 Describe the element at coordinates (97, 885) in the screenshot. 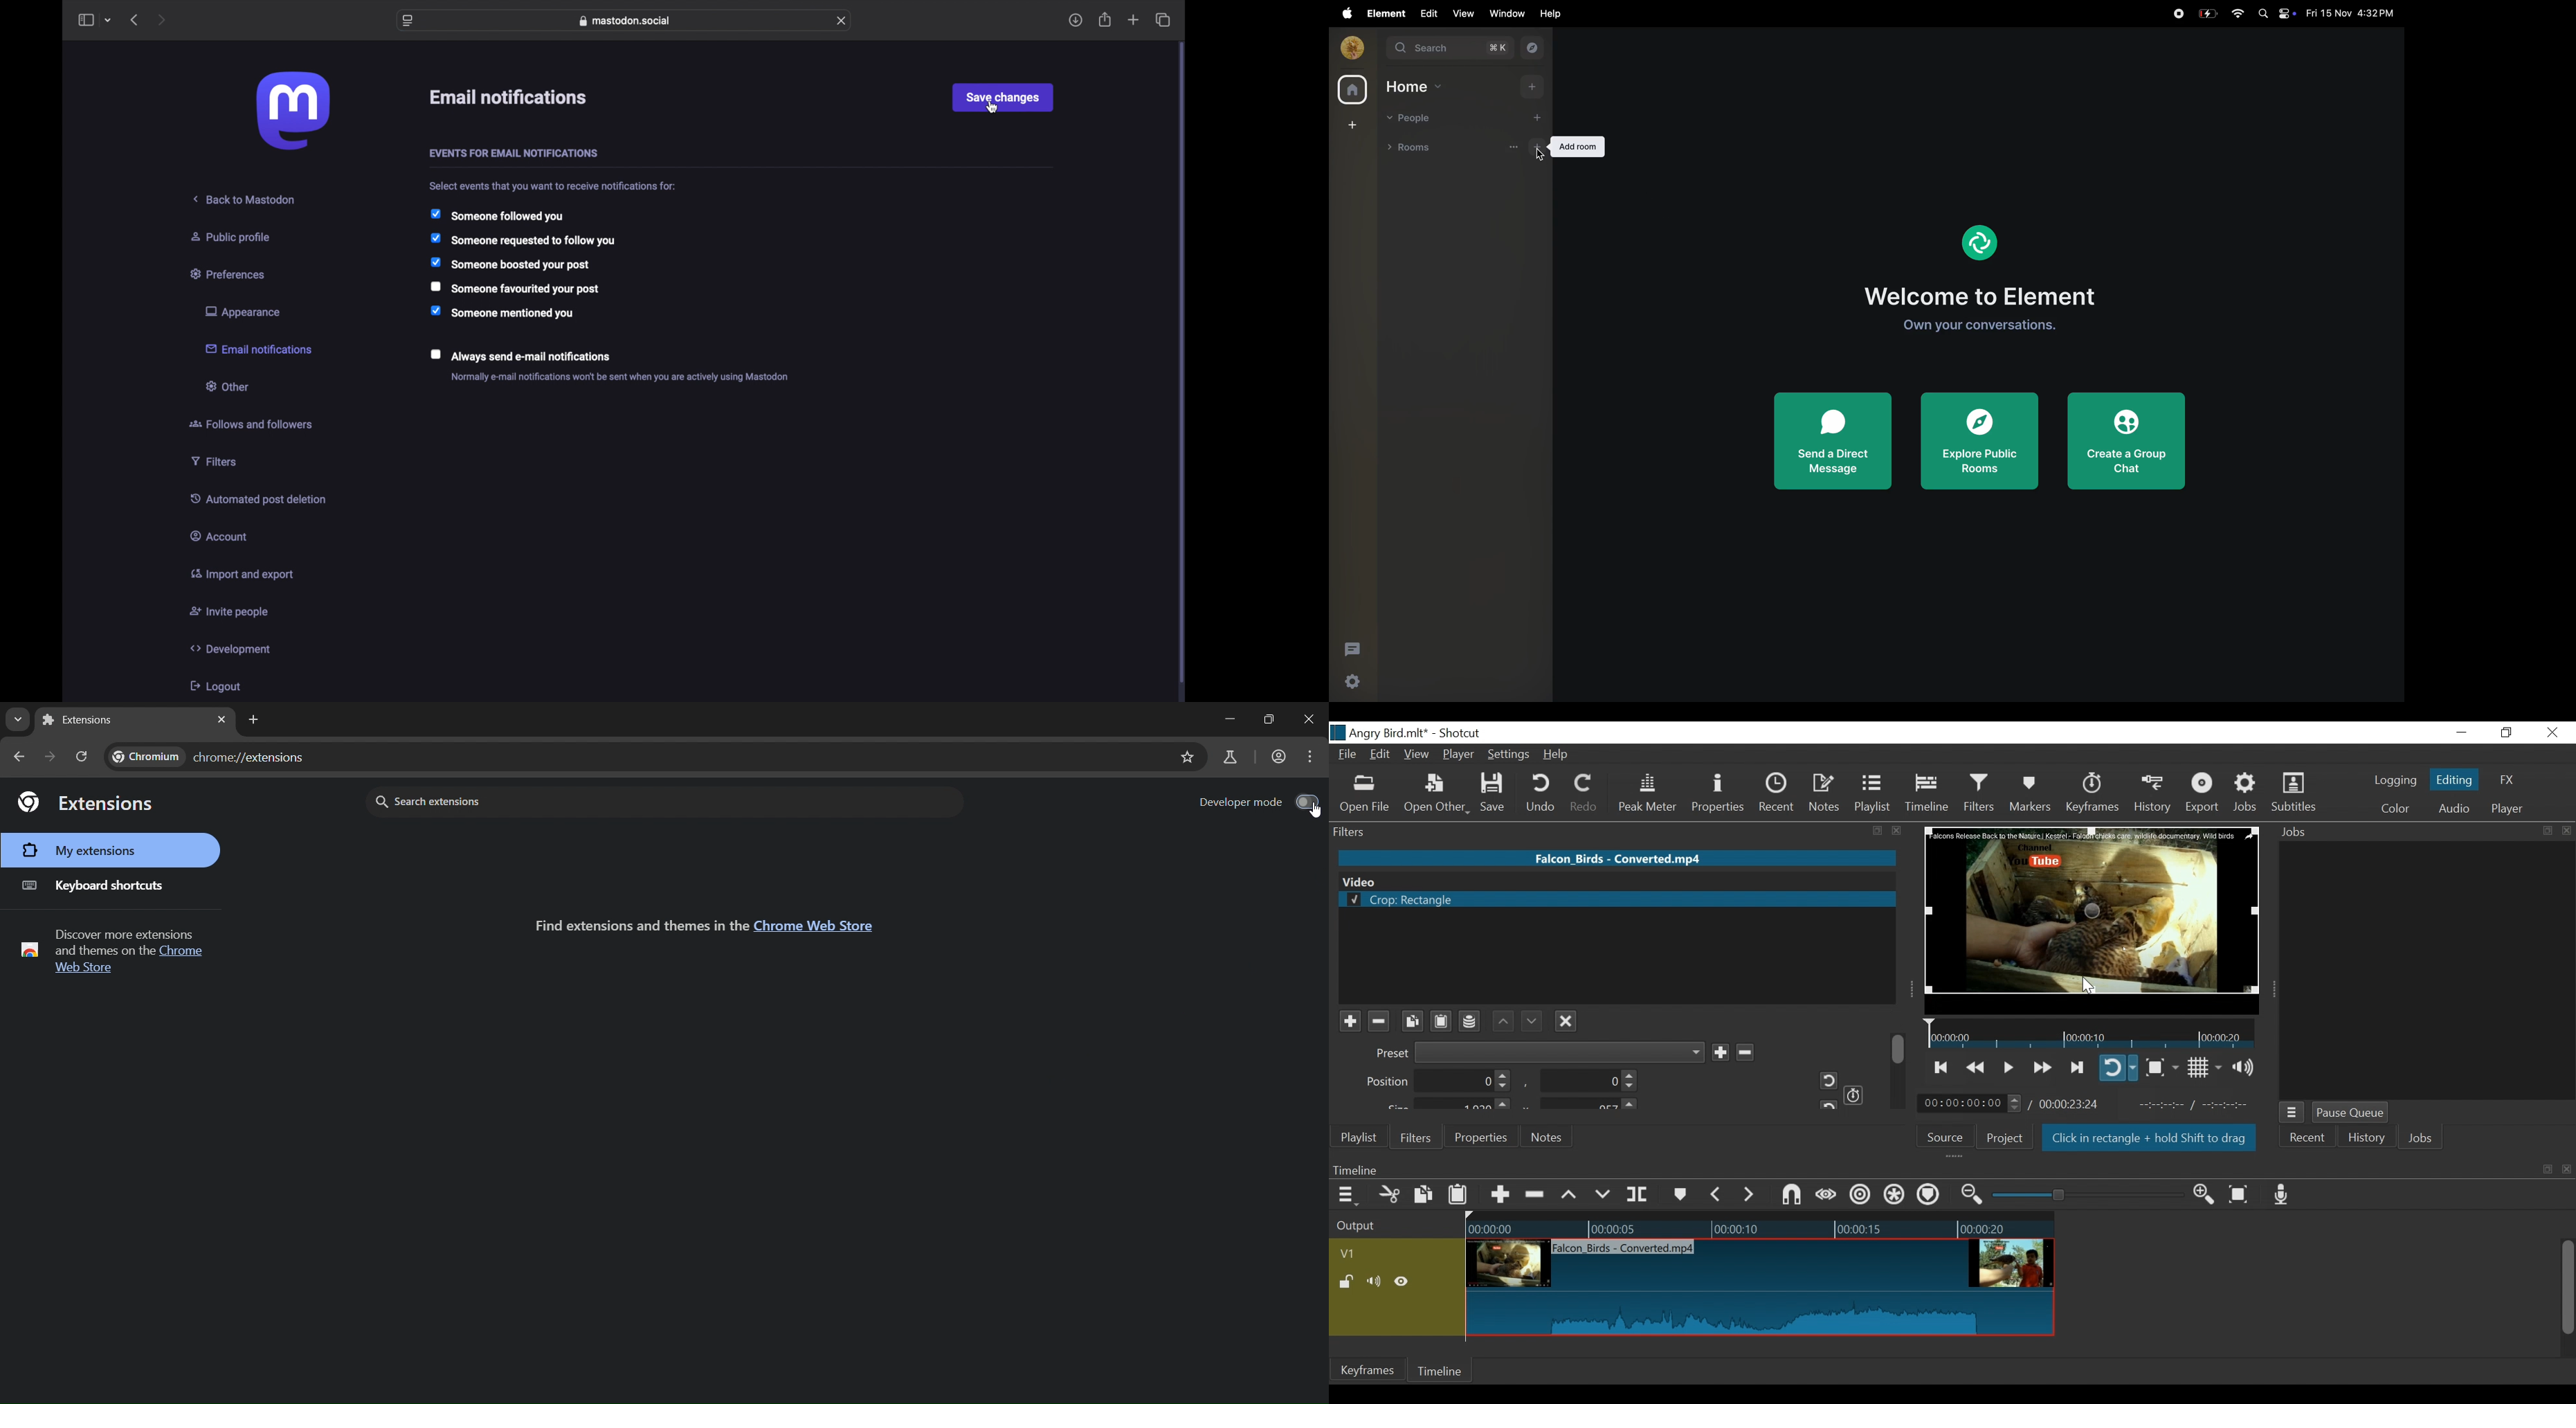

I see `keyboard shortcuts` at that location.